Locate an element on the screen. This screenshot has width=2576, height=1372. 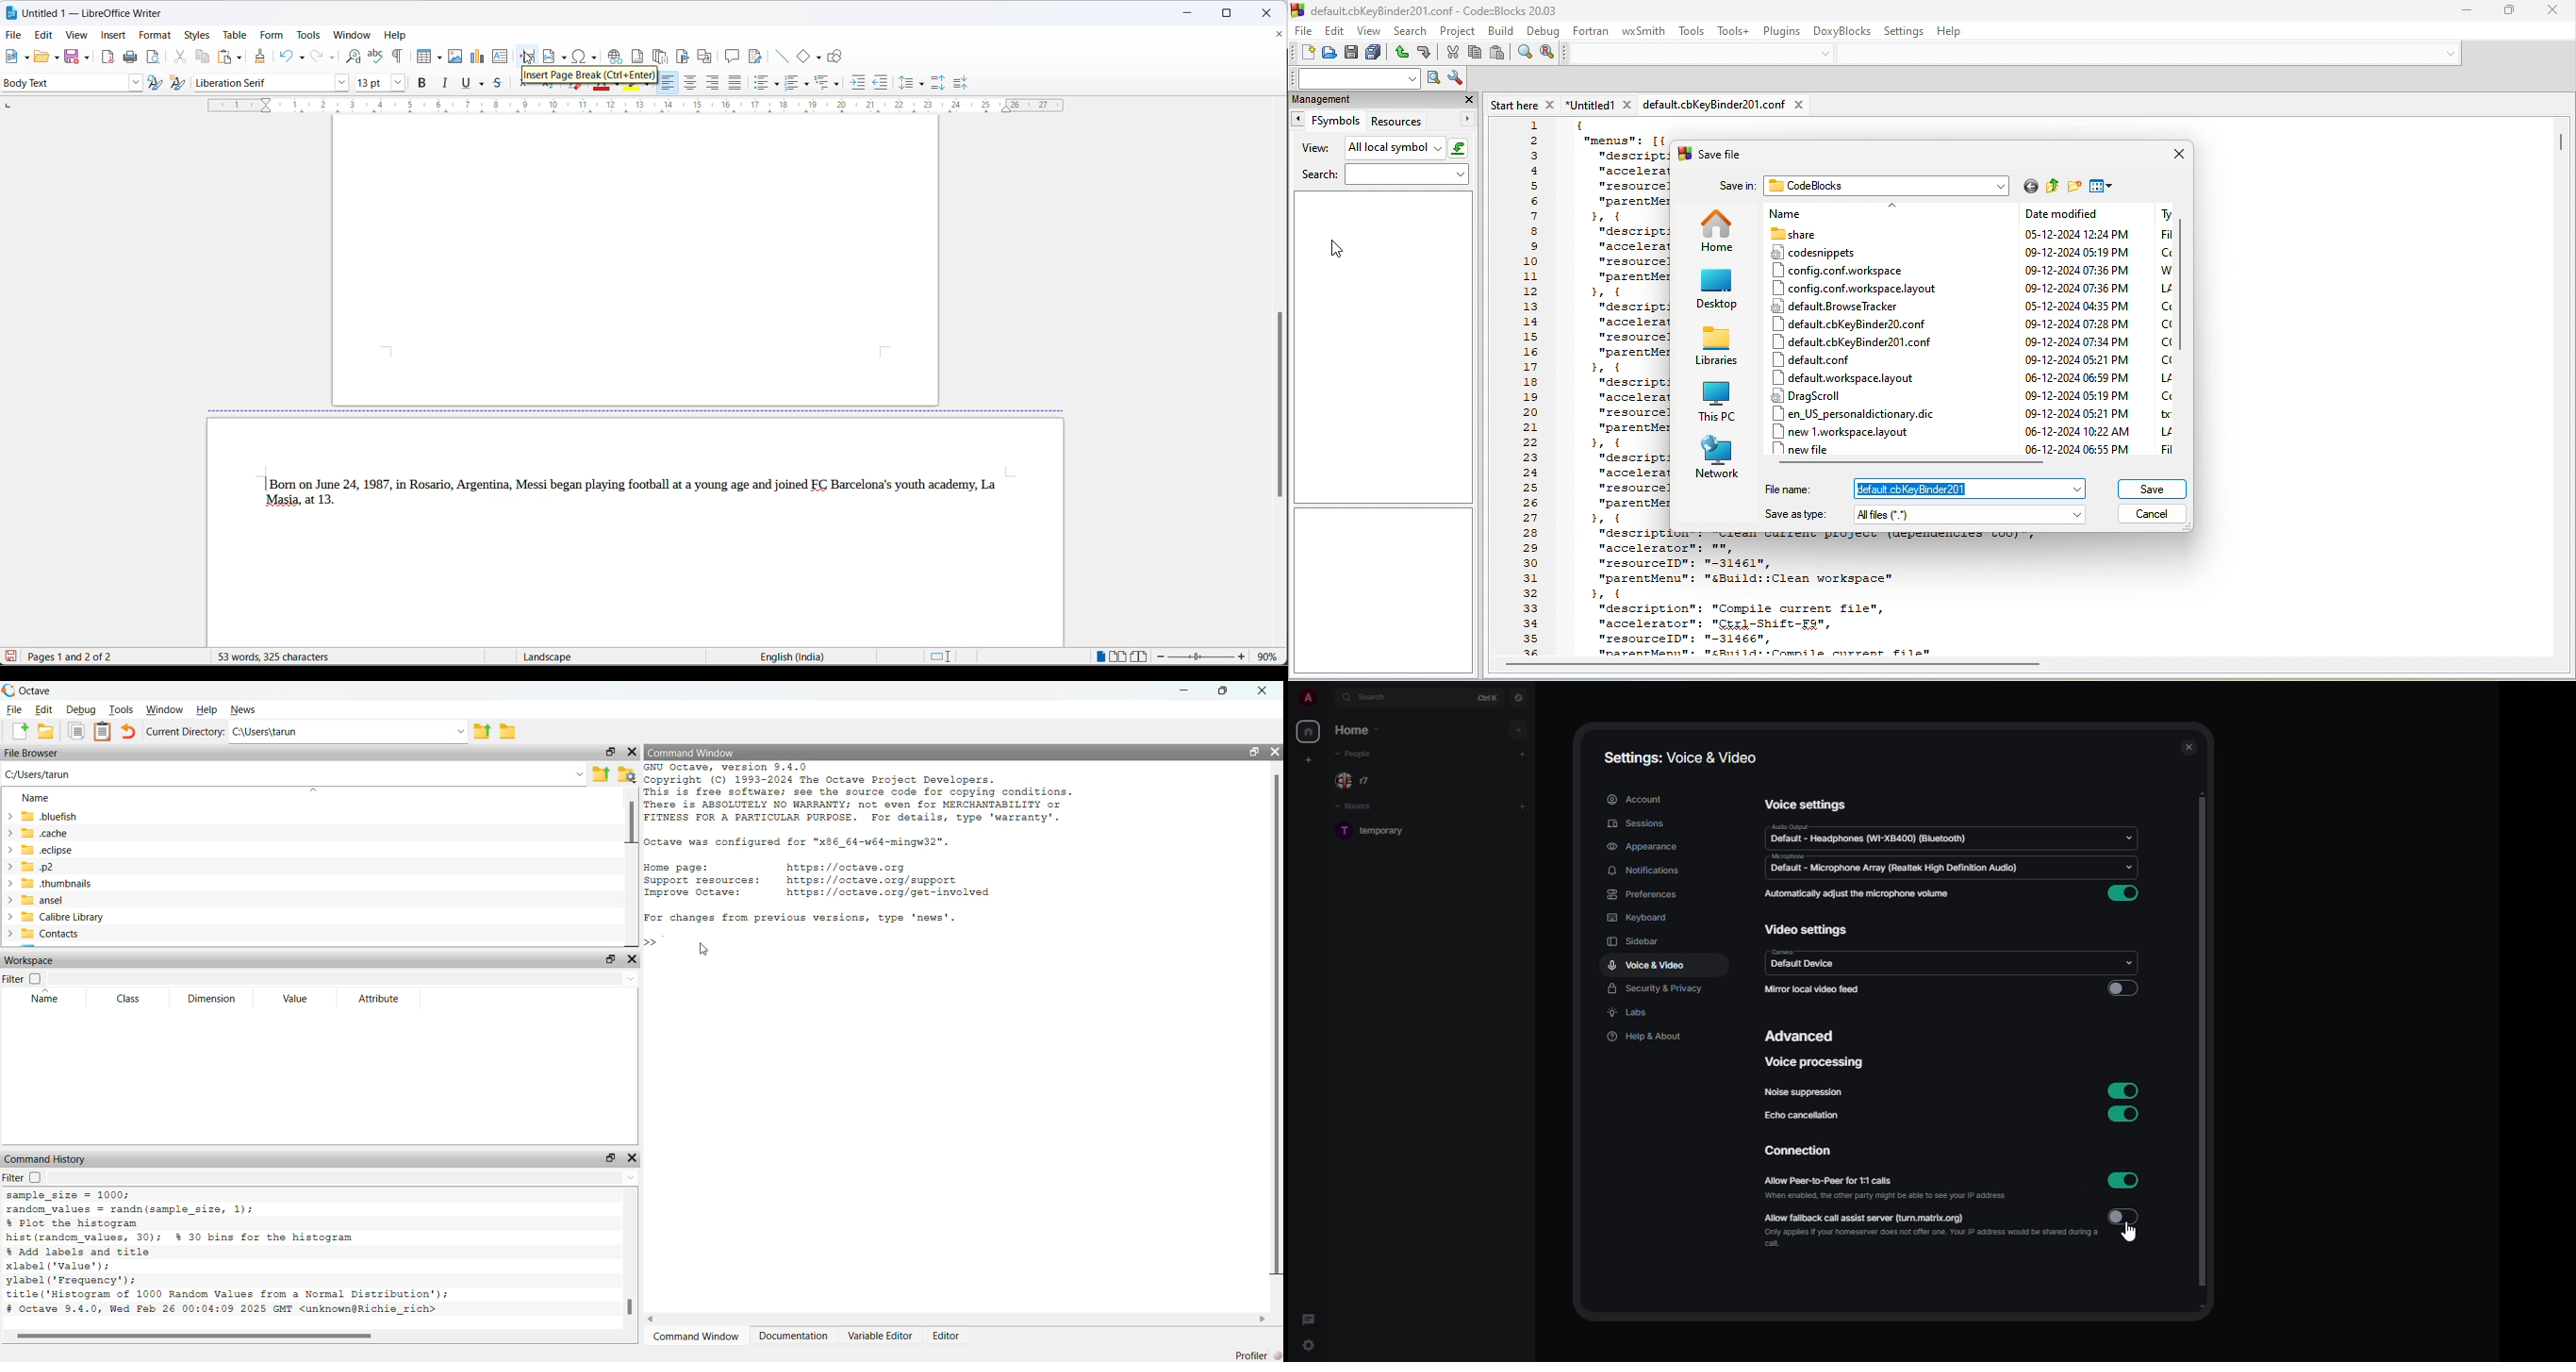
sidebar is located at coordinates (1633, 941).